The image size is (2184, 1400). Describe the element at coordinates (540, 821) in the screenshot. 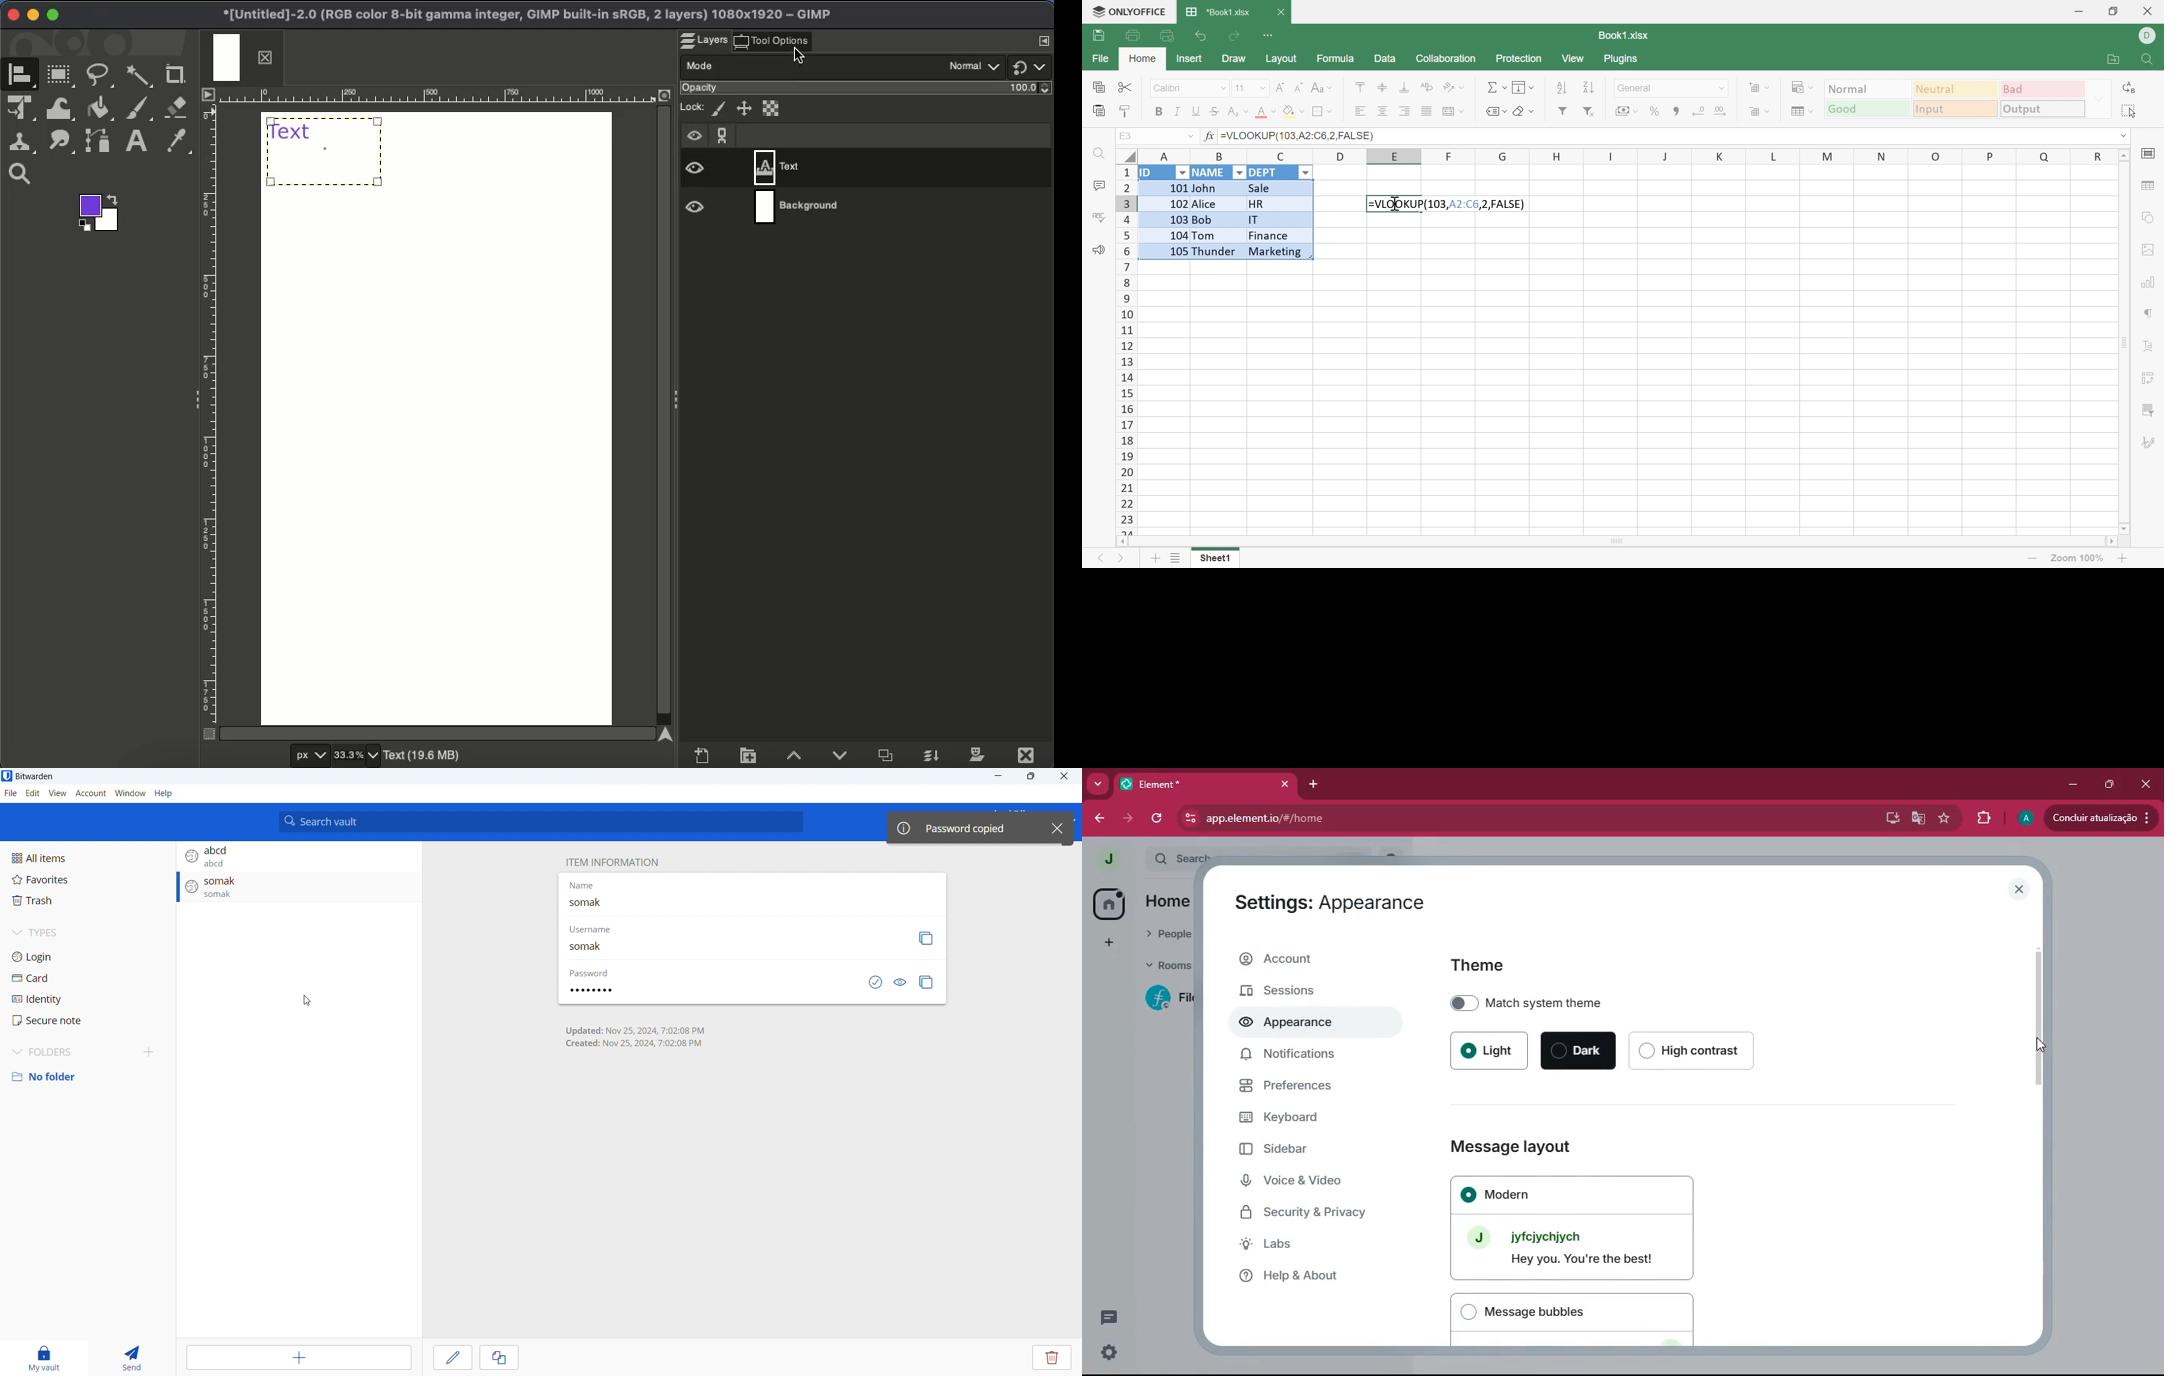

I see `search vault` at that location.